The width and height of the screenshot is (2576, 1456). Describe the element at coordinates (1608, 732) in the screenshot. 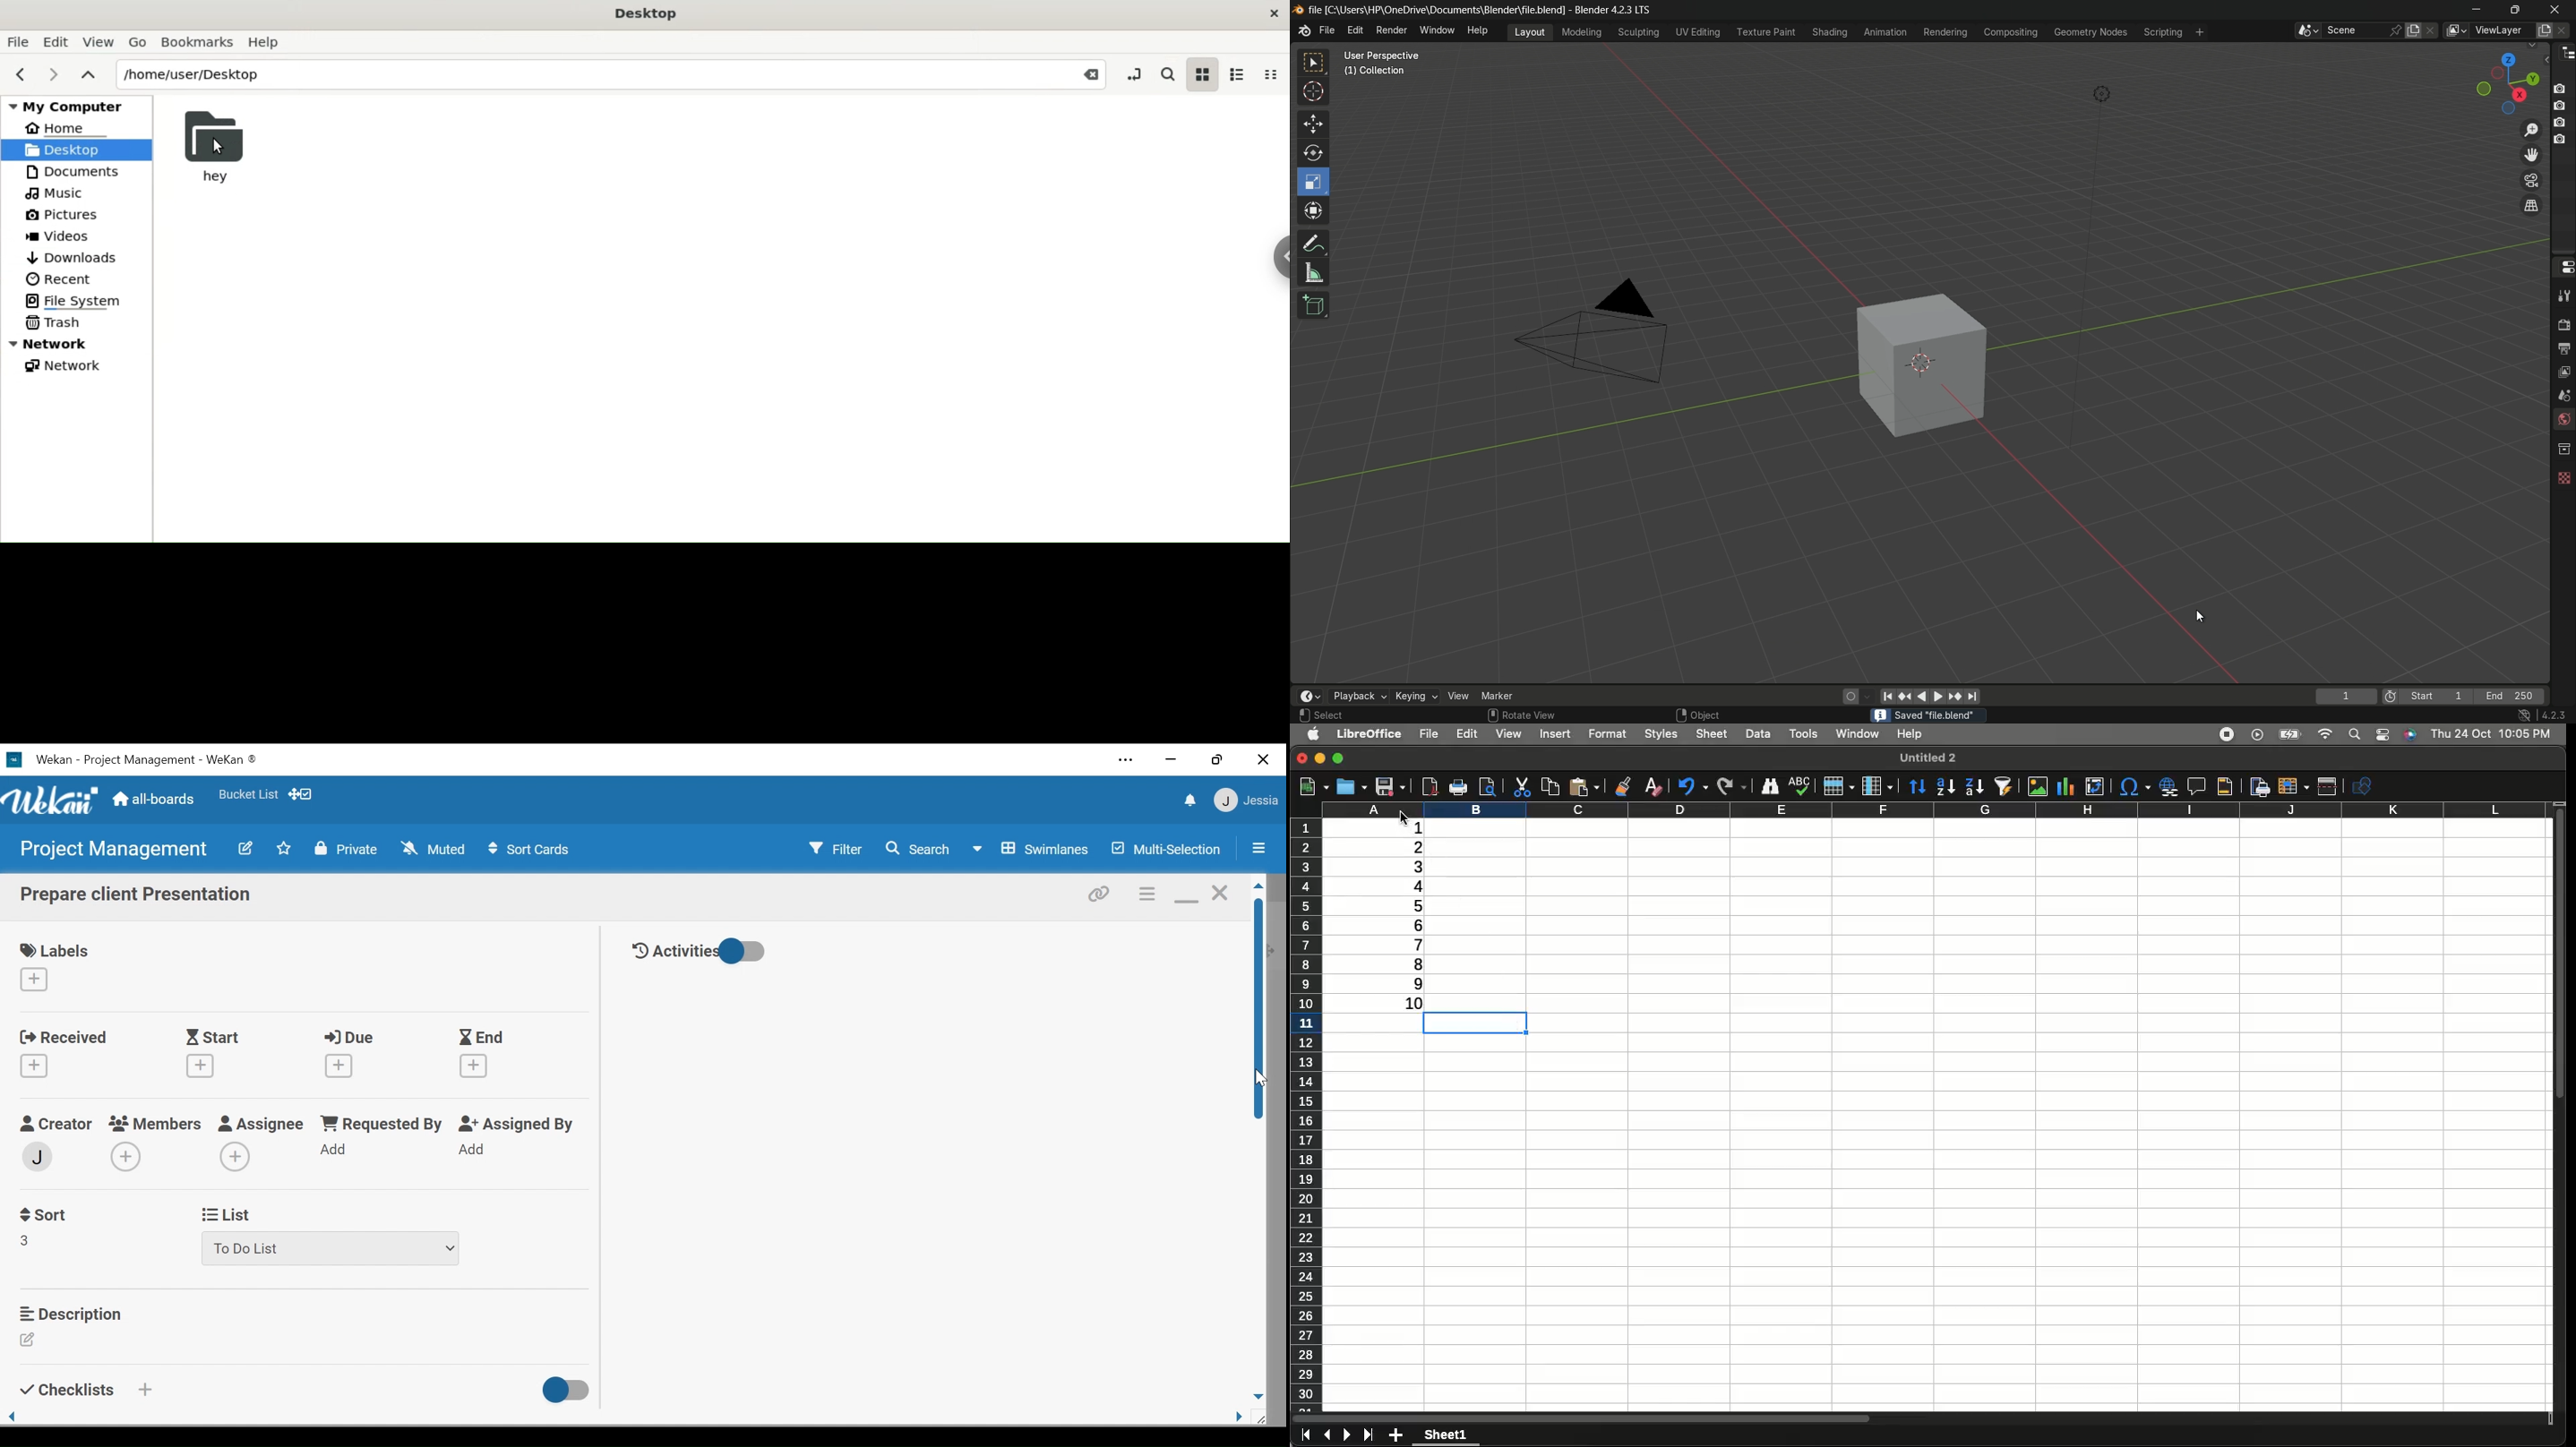

I see `Format` at that location.